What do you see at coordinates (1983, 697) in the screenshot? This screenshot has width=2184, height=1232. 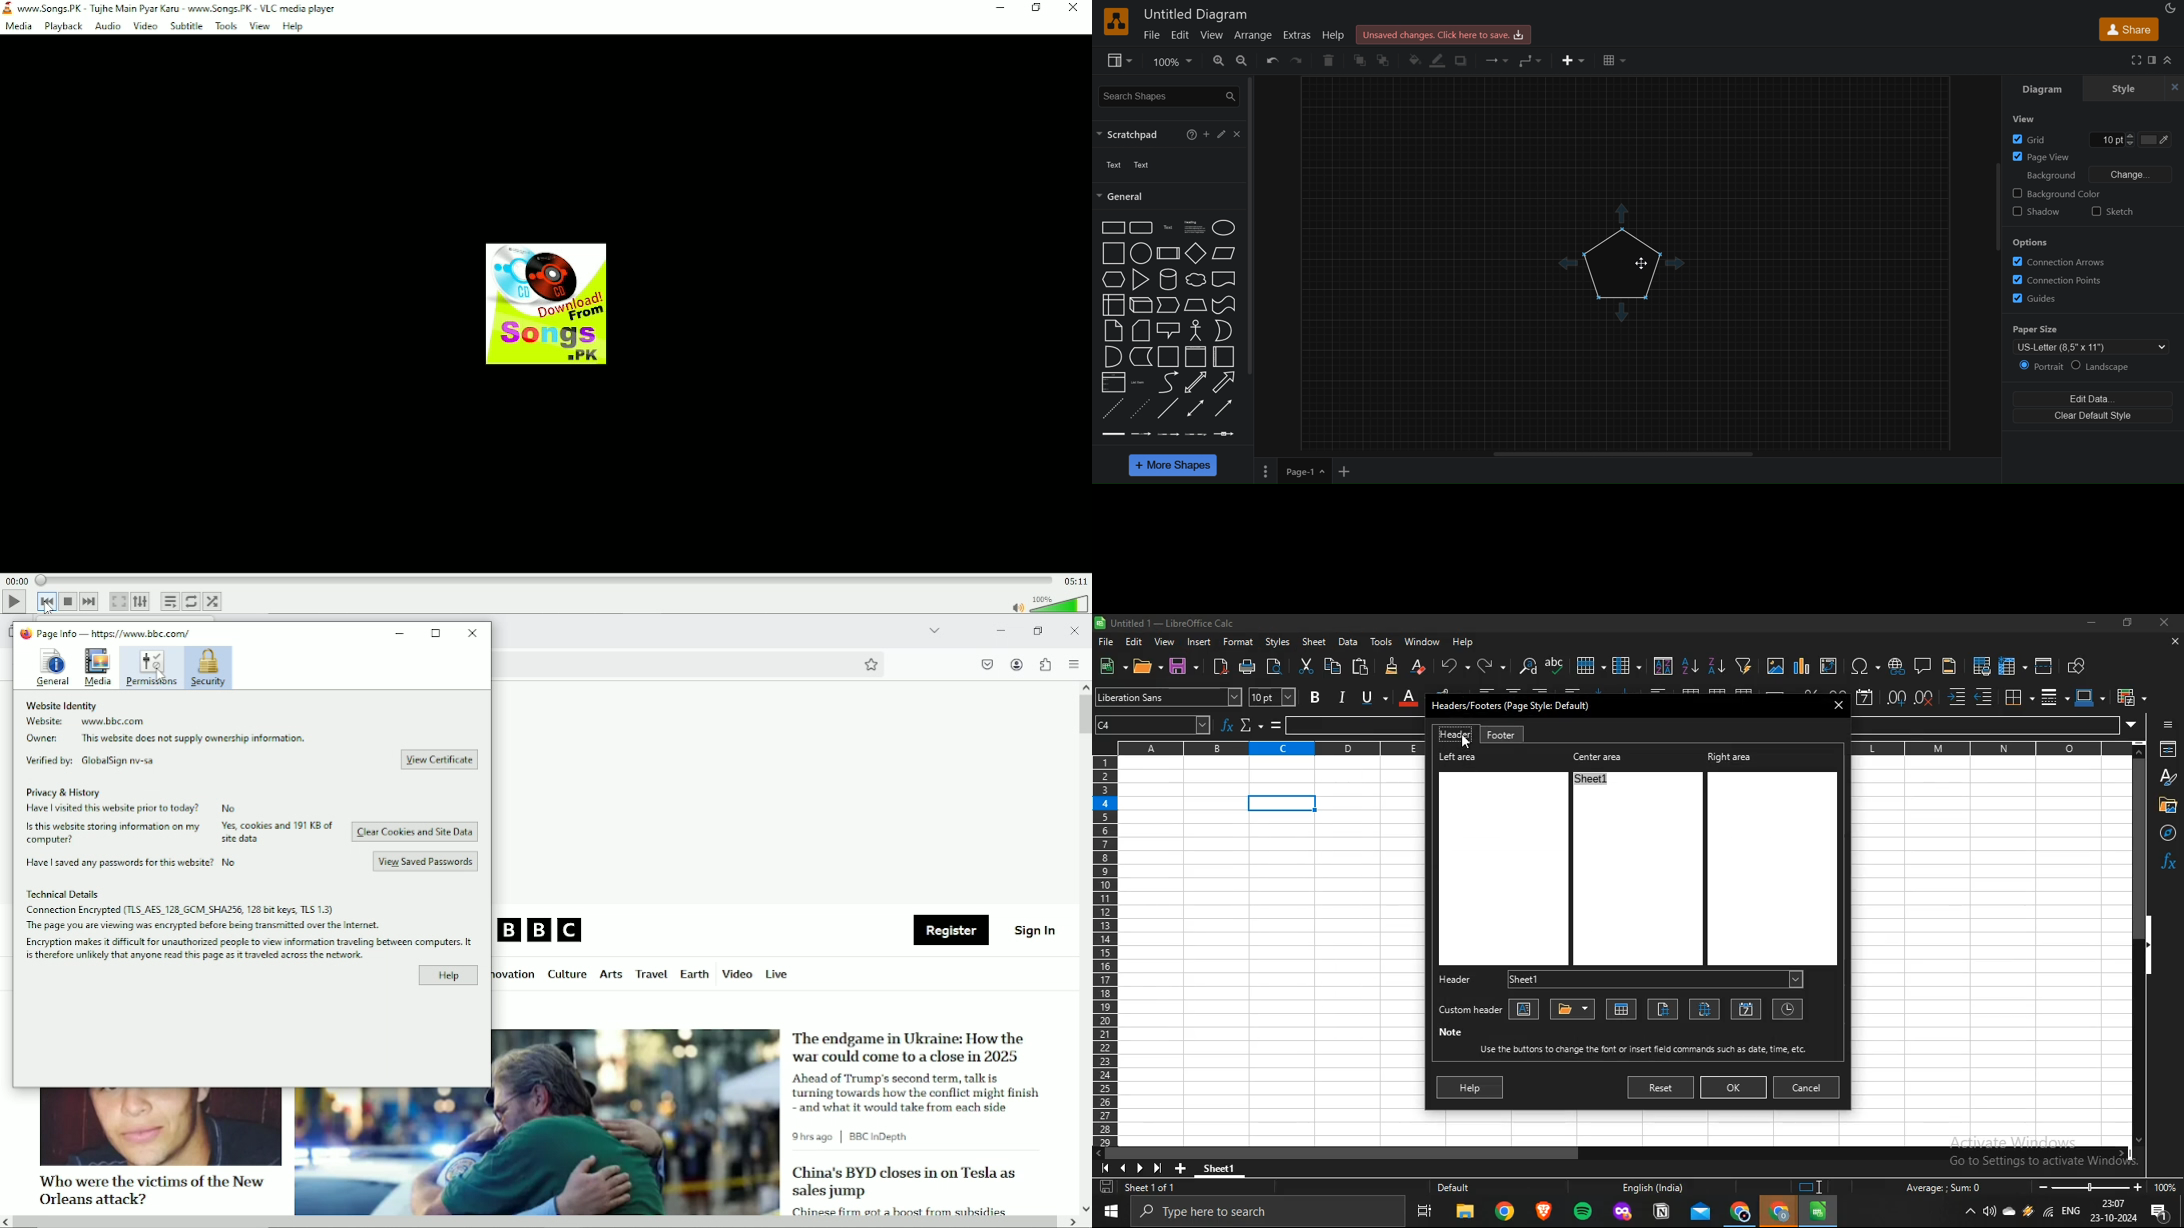 I see `decrease indent` at bounding box center [1983, 697].